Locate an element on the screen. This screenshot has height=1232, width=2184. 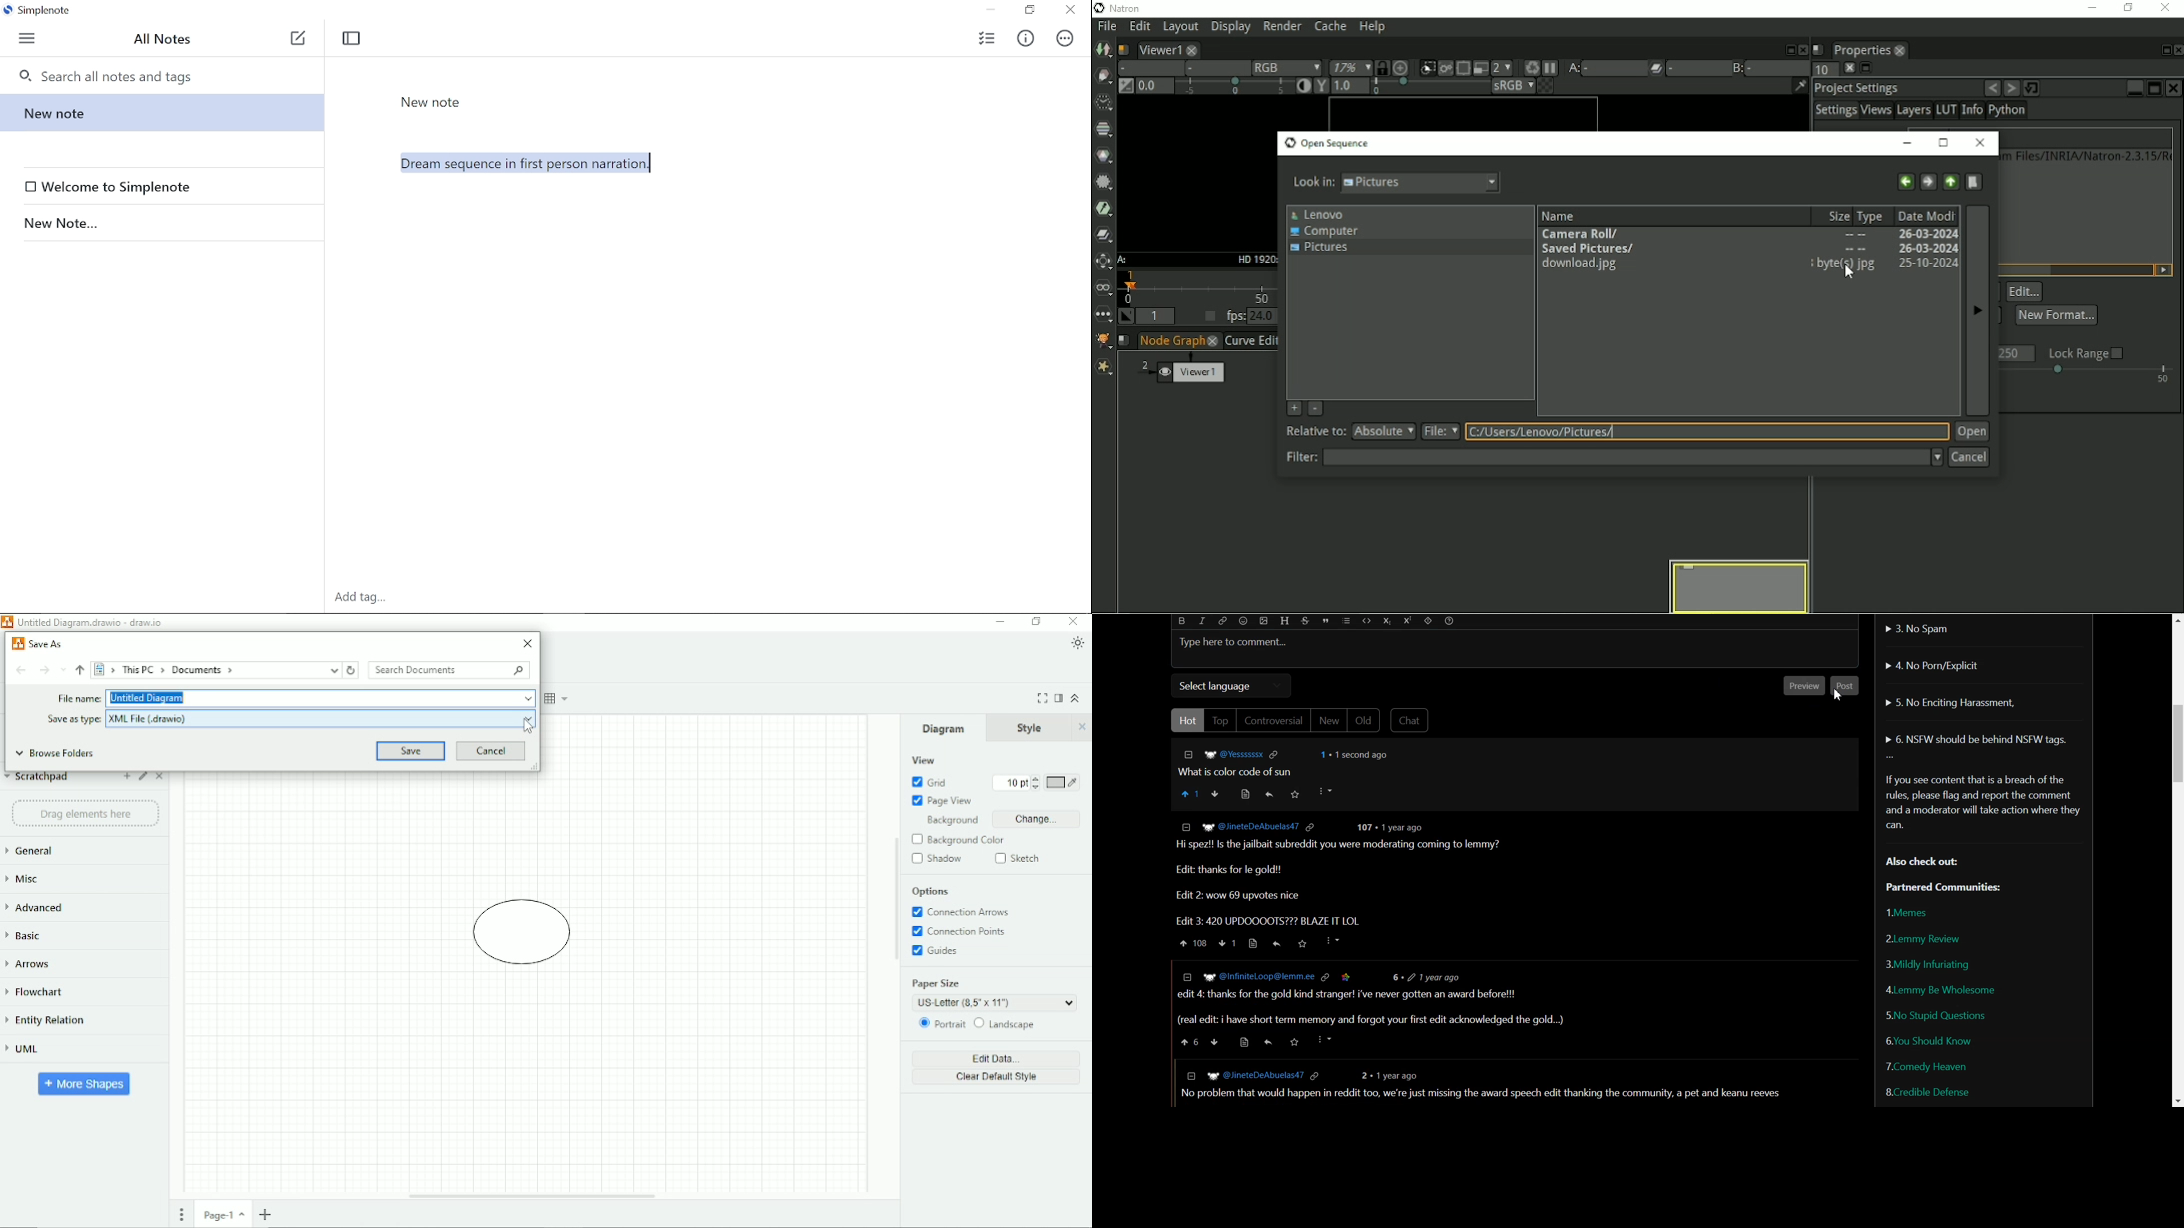
Close is located at coordinates (1074, 621).